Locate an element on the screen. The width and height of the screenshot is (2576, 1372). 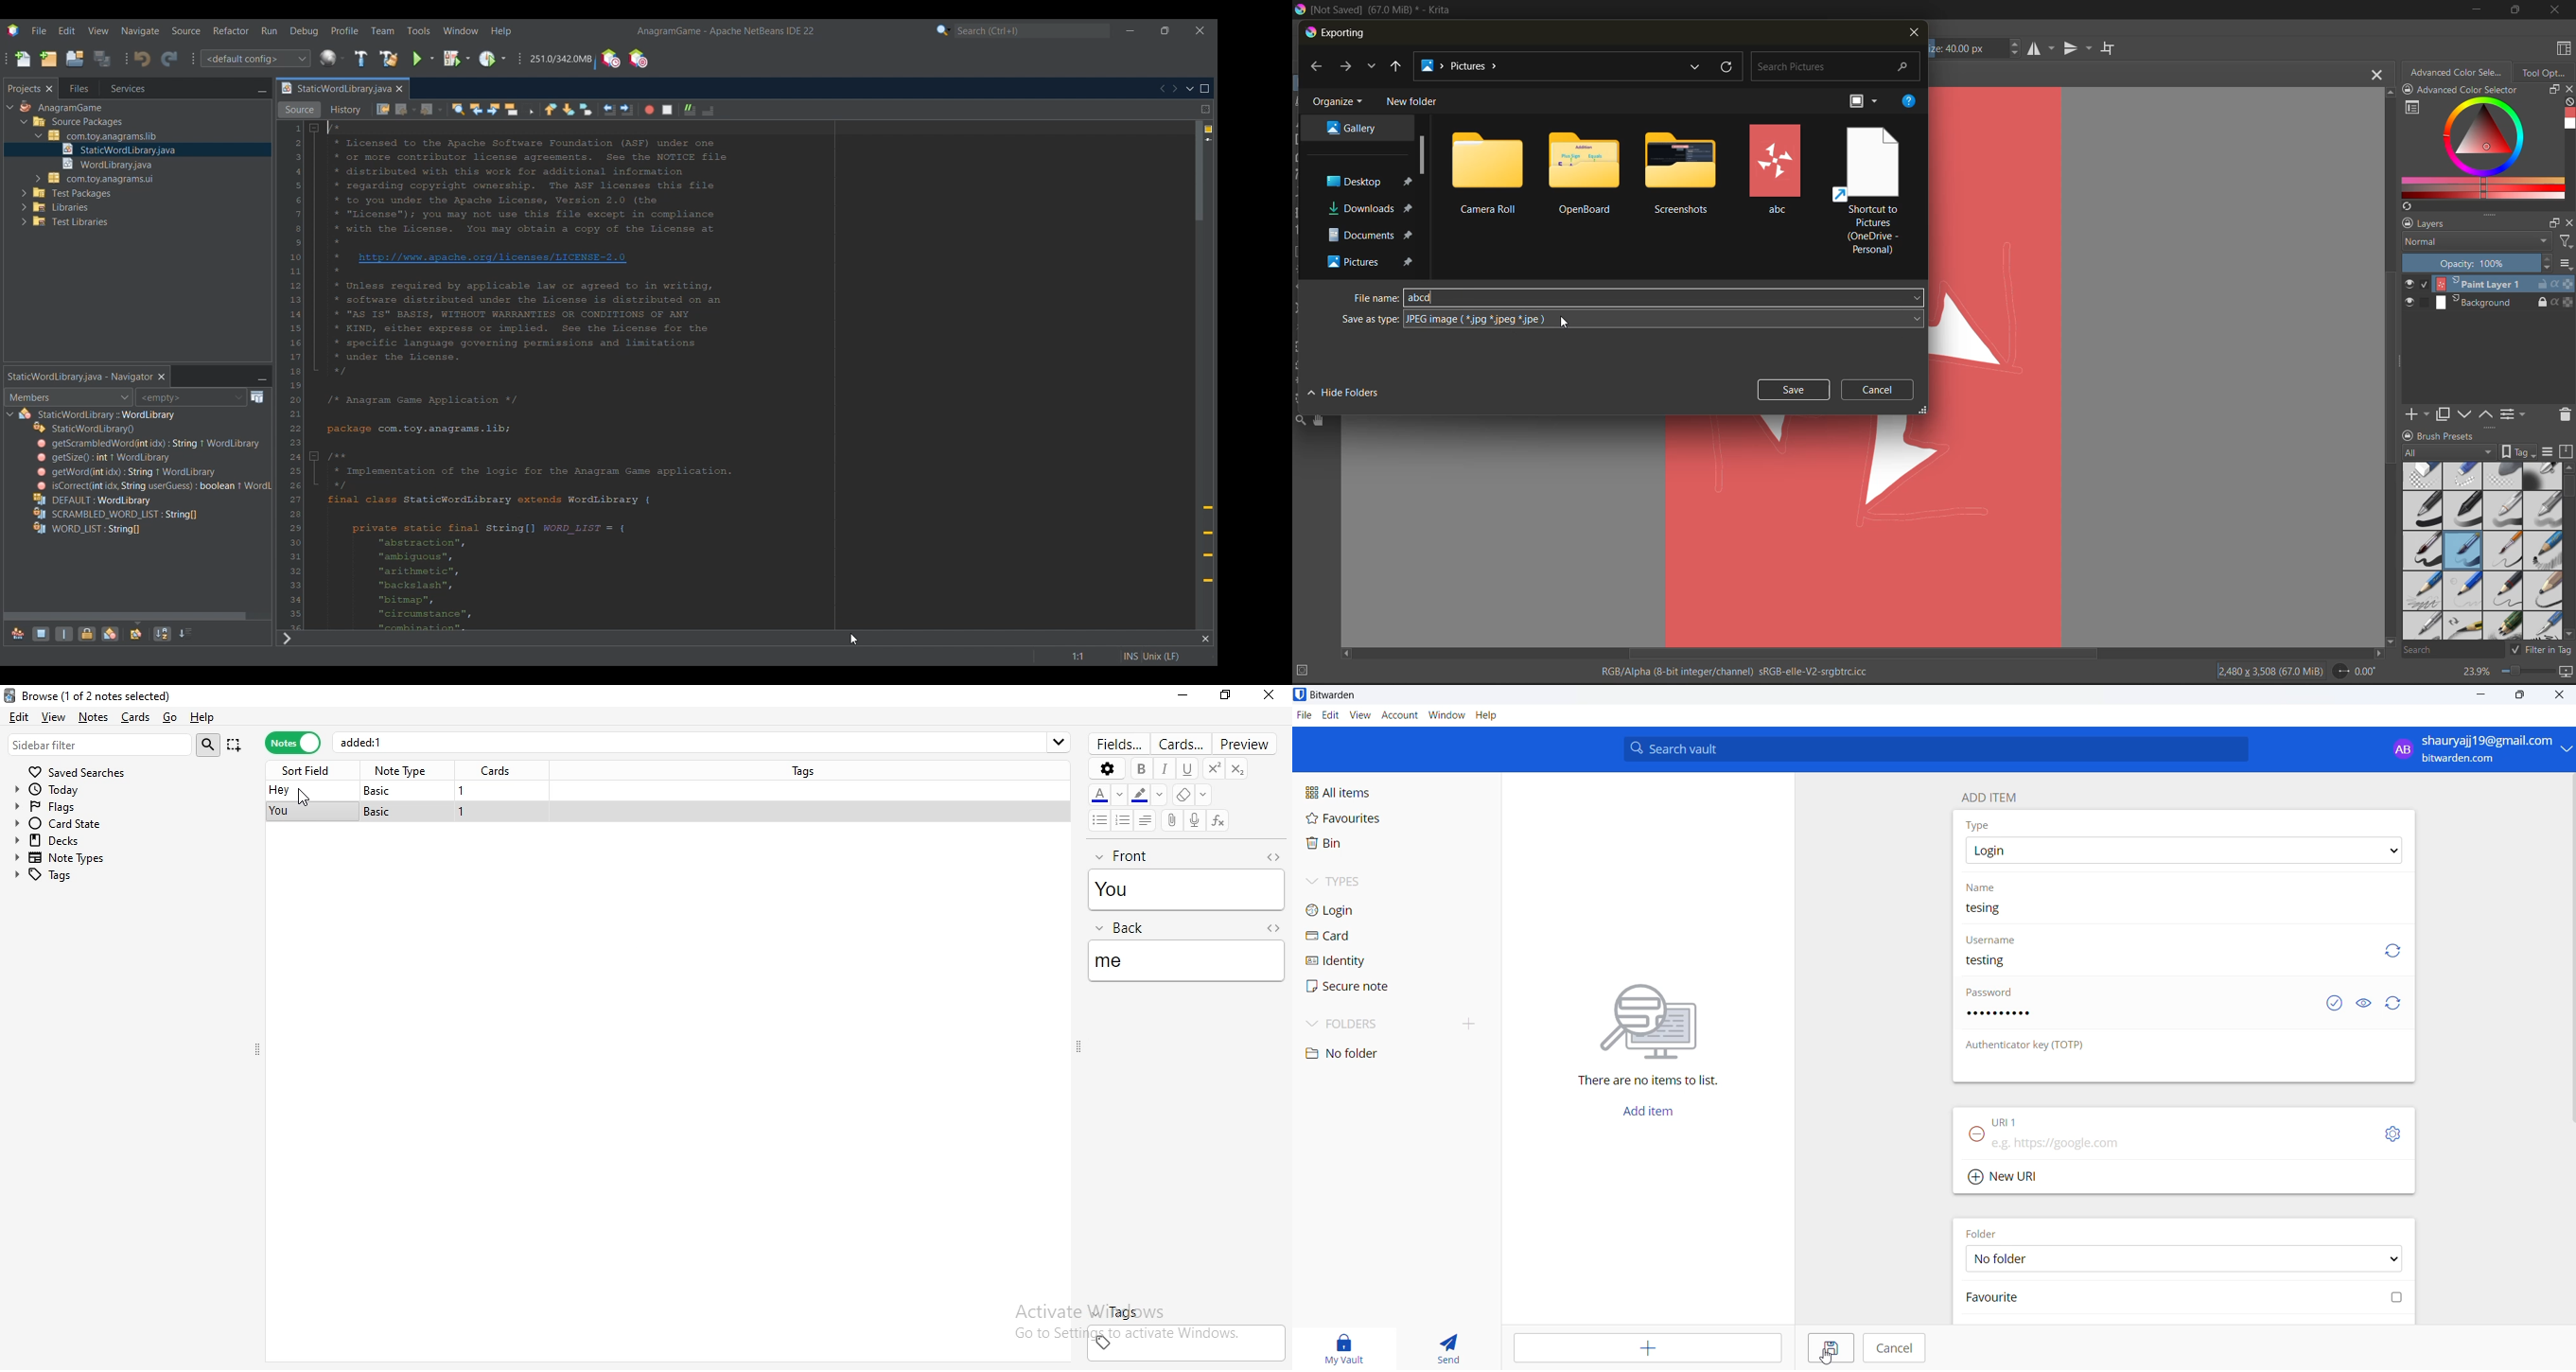
back is located at coordinates (1188, 928).